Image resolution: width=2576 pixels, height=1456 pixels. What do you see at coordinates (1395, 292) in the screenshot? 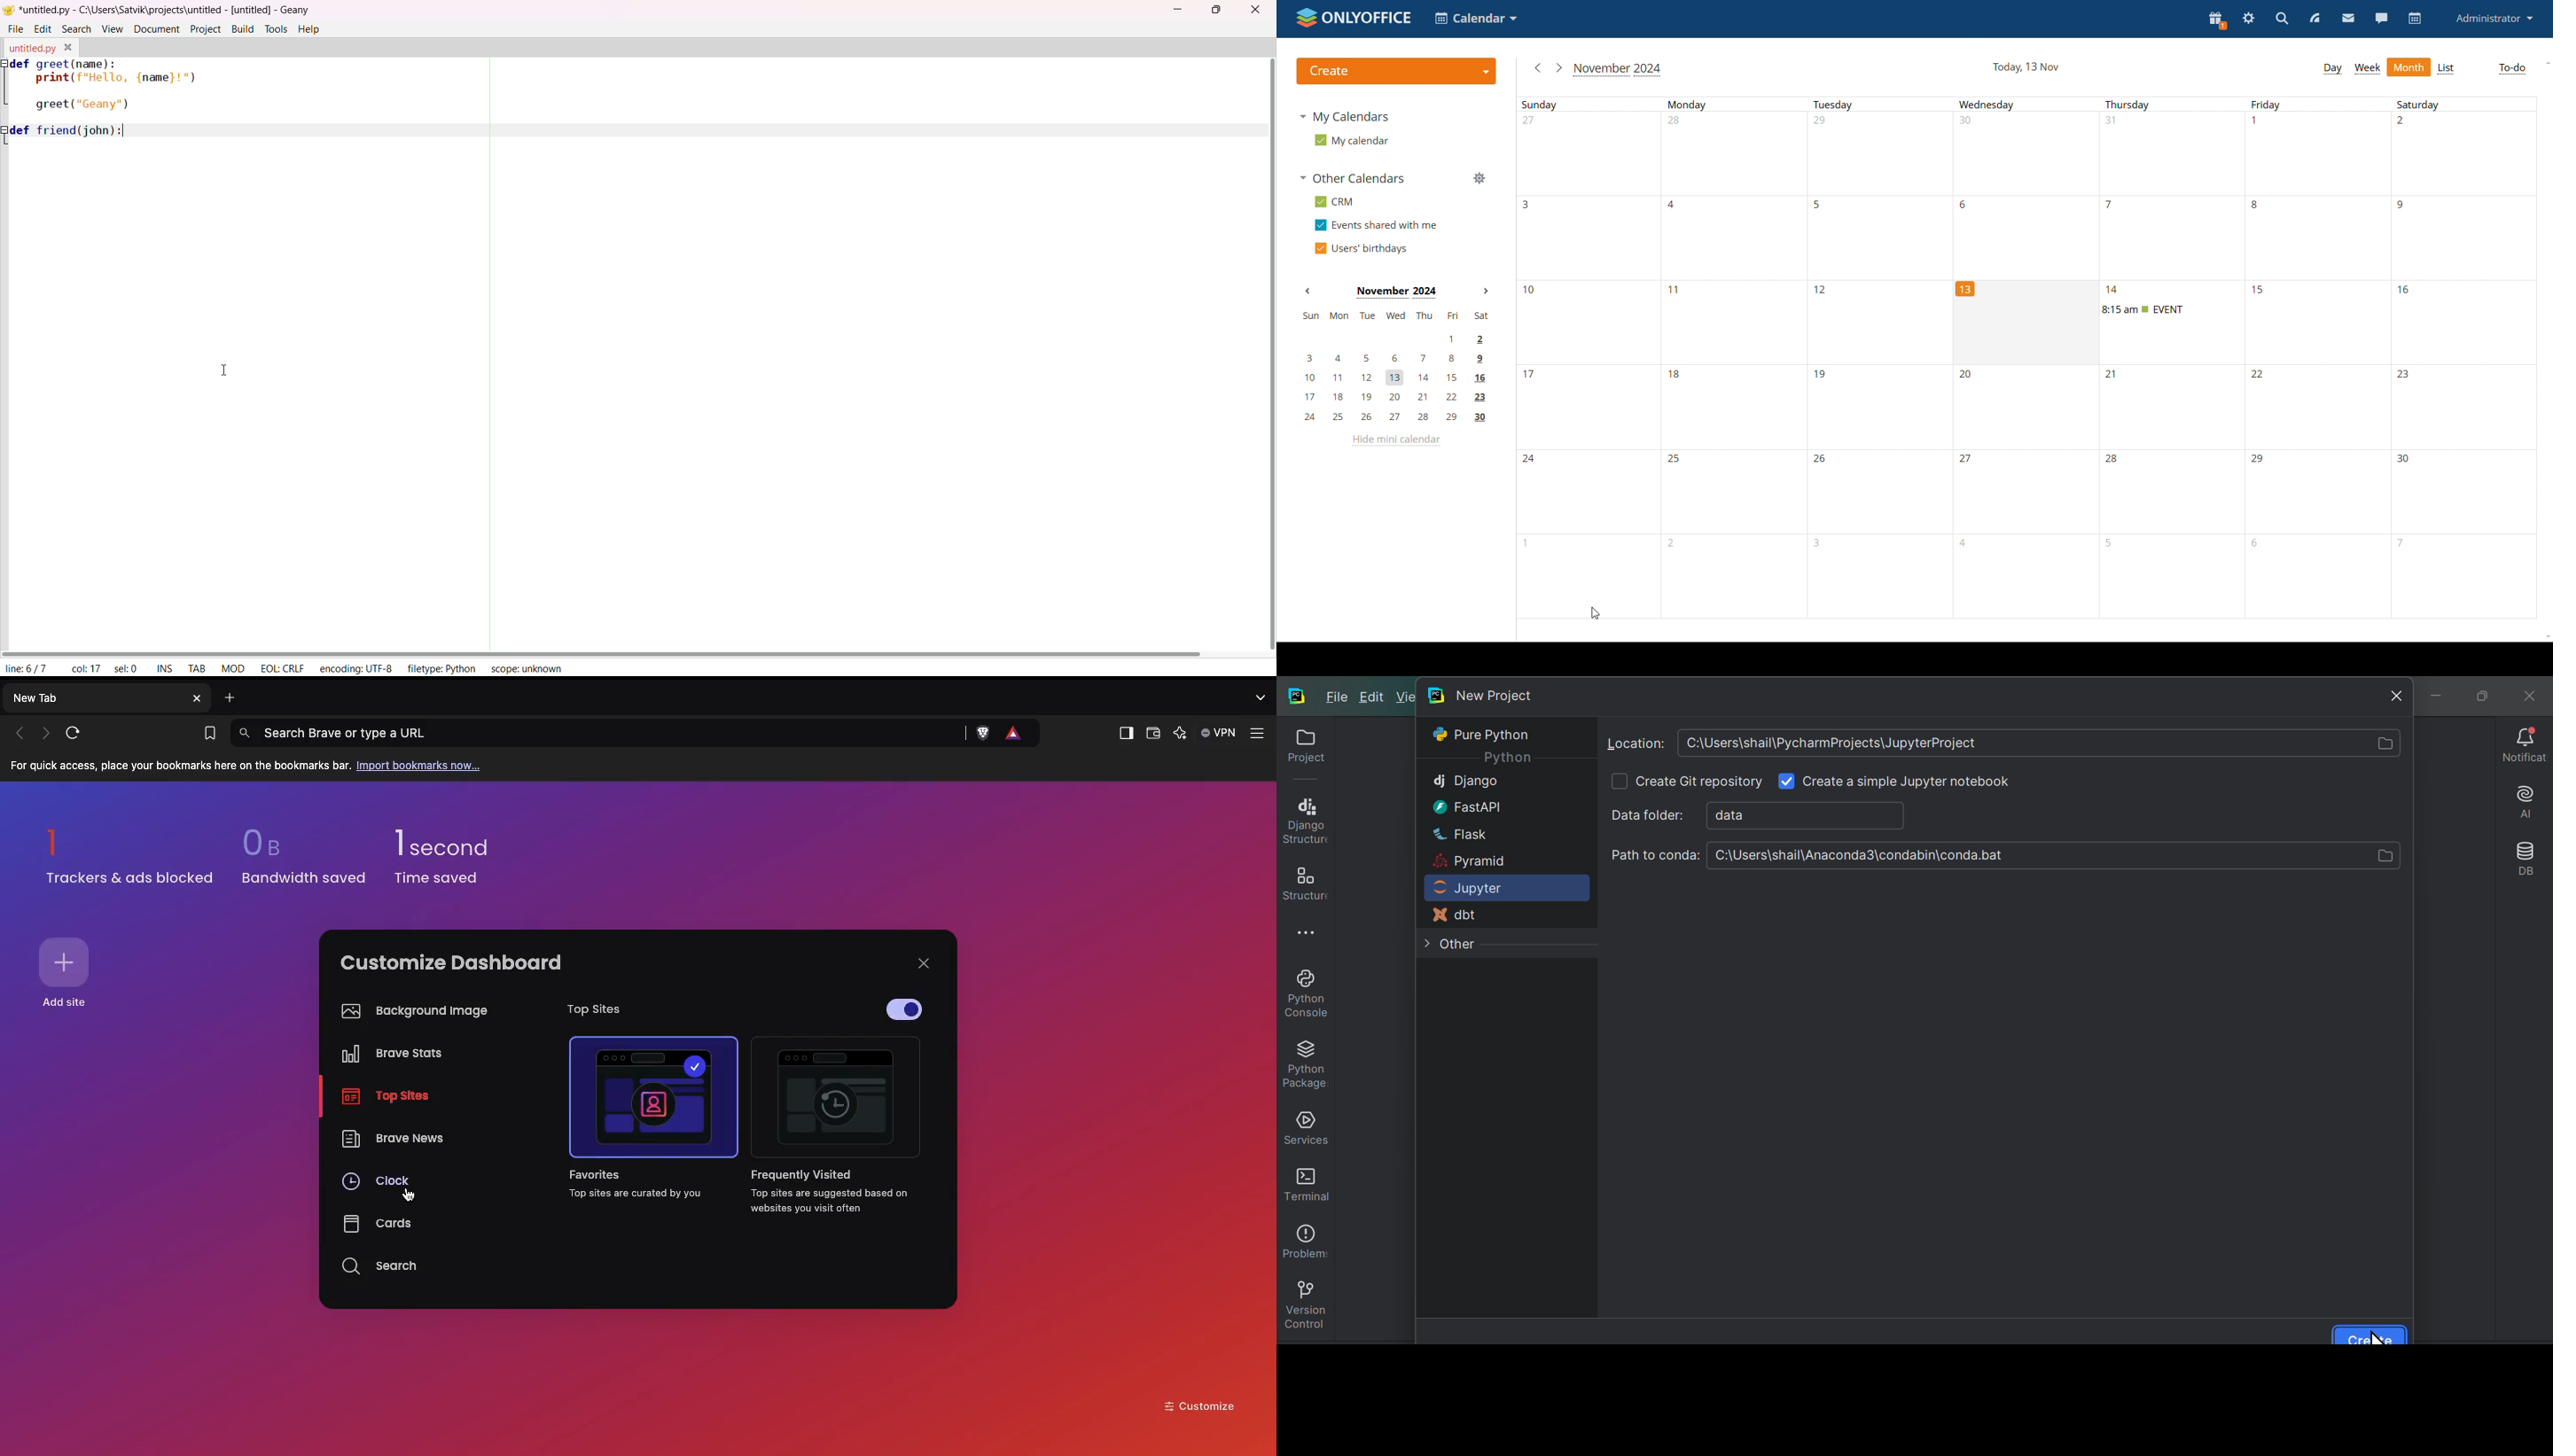
I see `current month` at bounding box center [1395, 292].